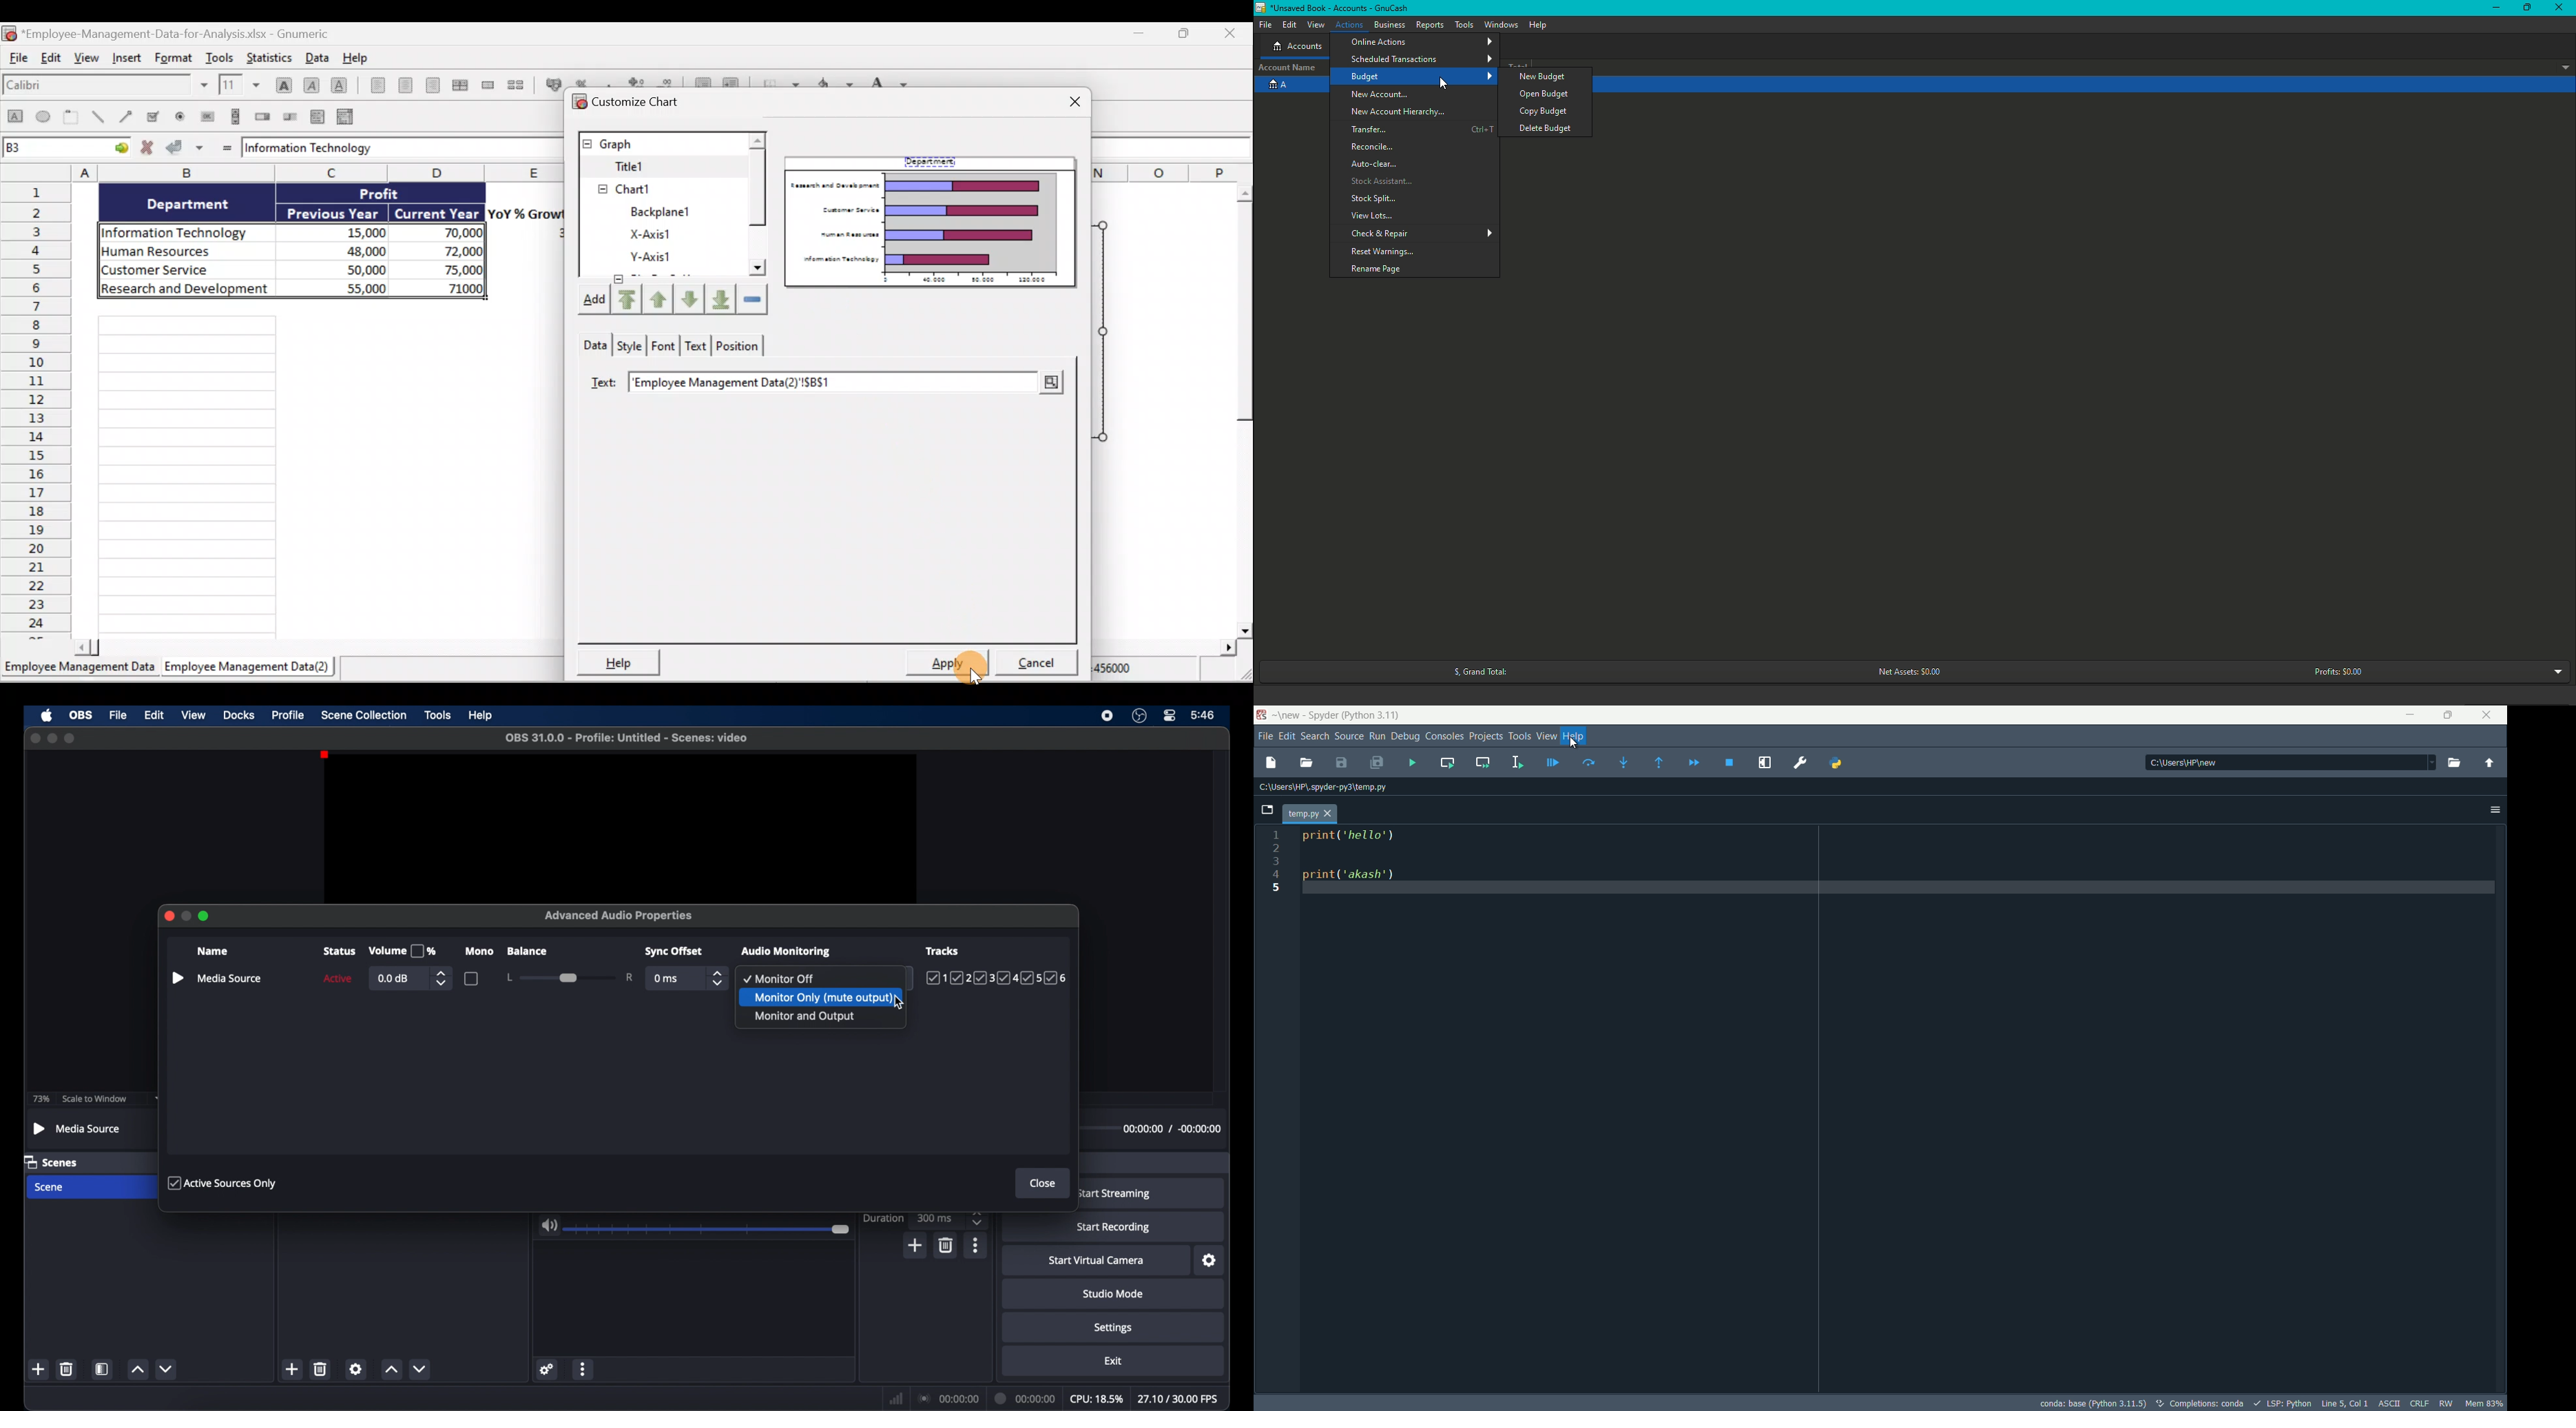  What do you see at coordinates (977, 1218) in the screenshot?
I see `stepper buttons` at bounding box center [977, 1218].